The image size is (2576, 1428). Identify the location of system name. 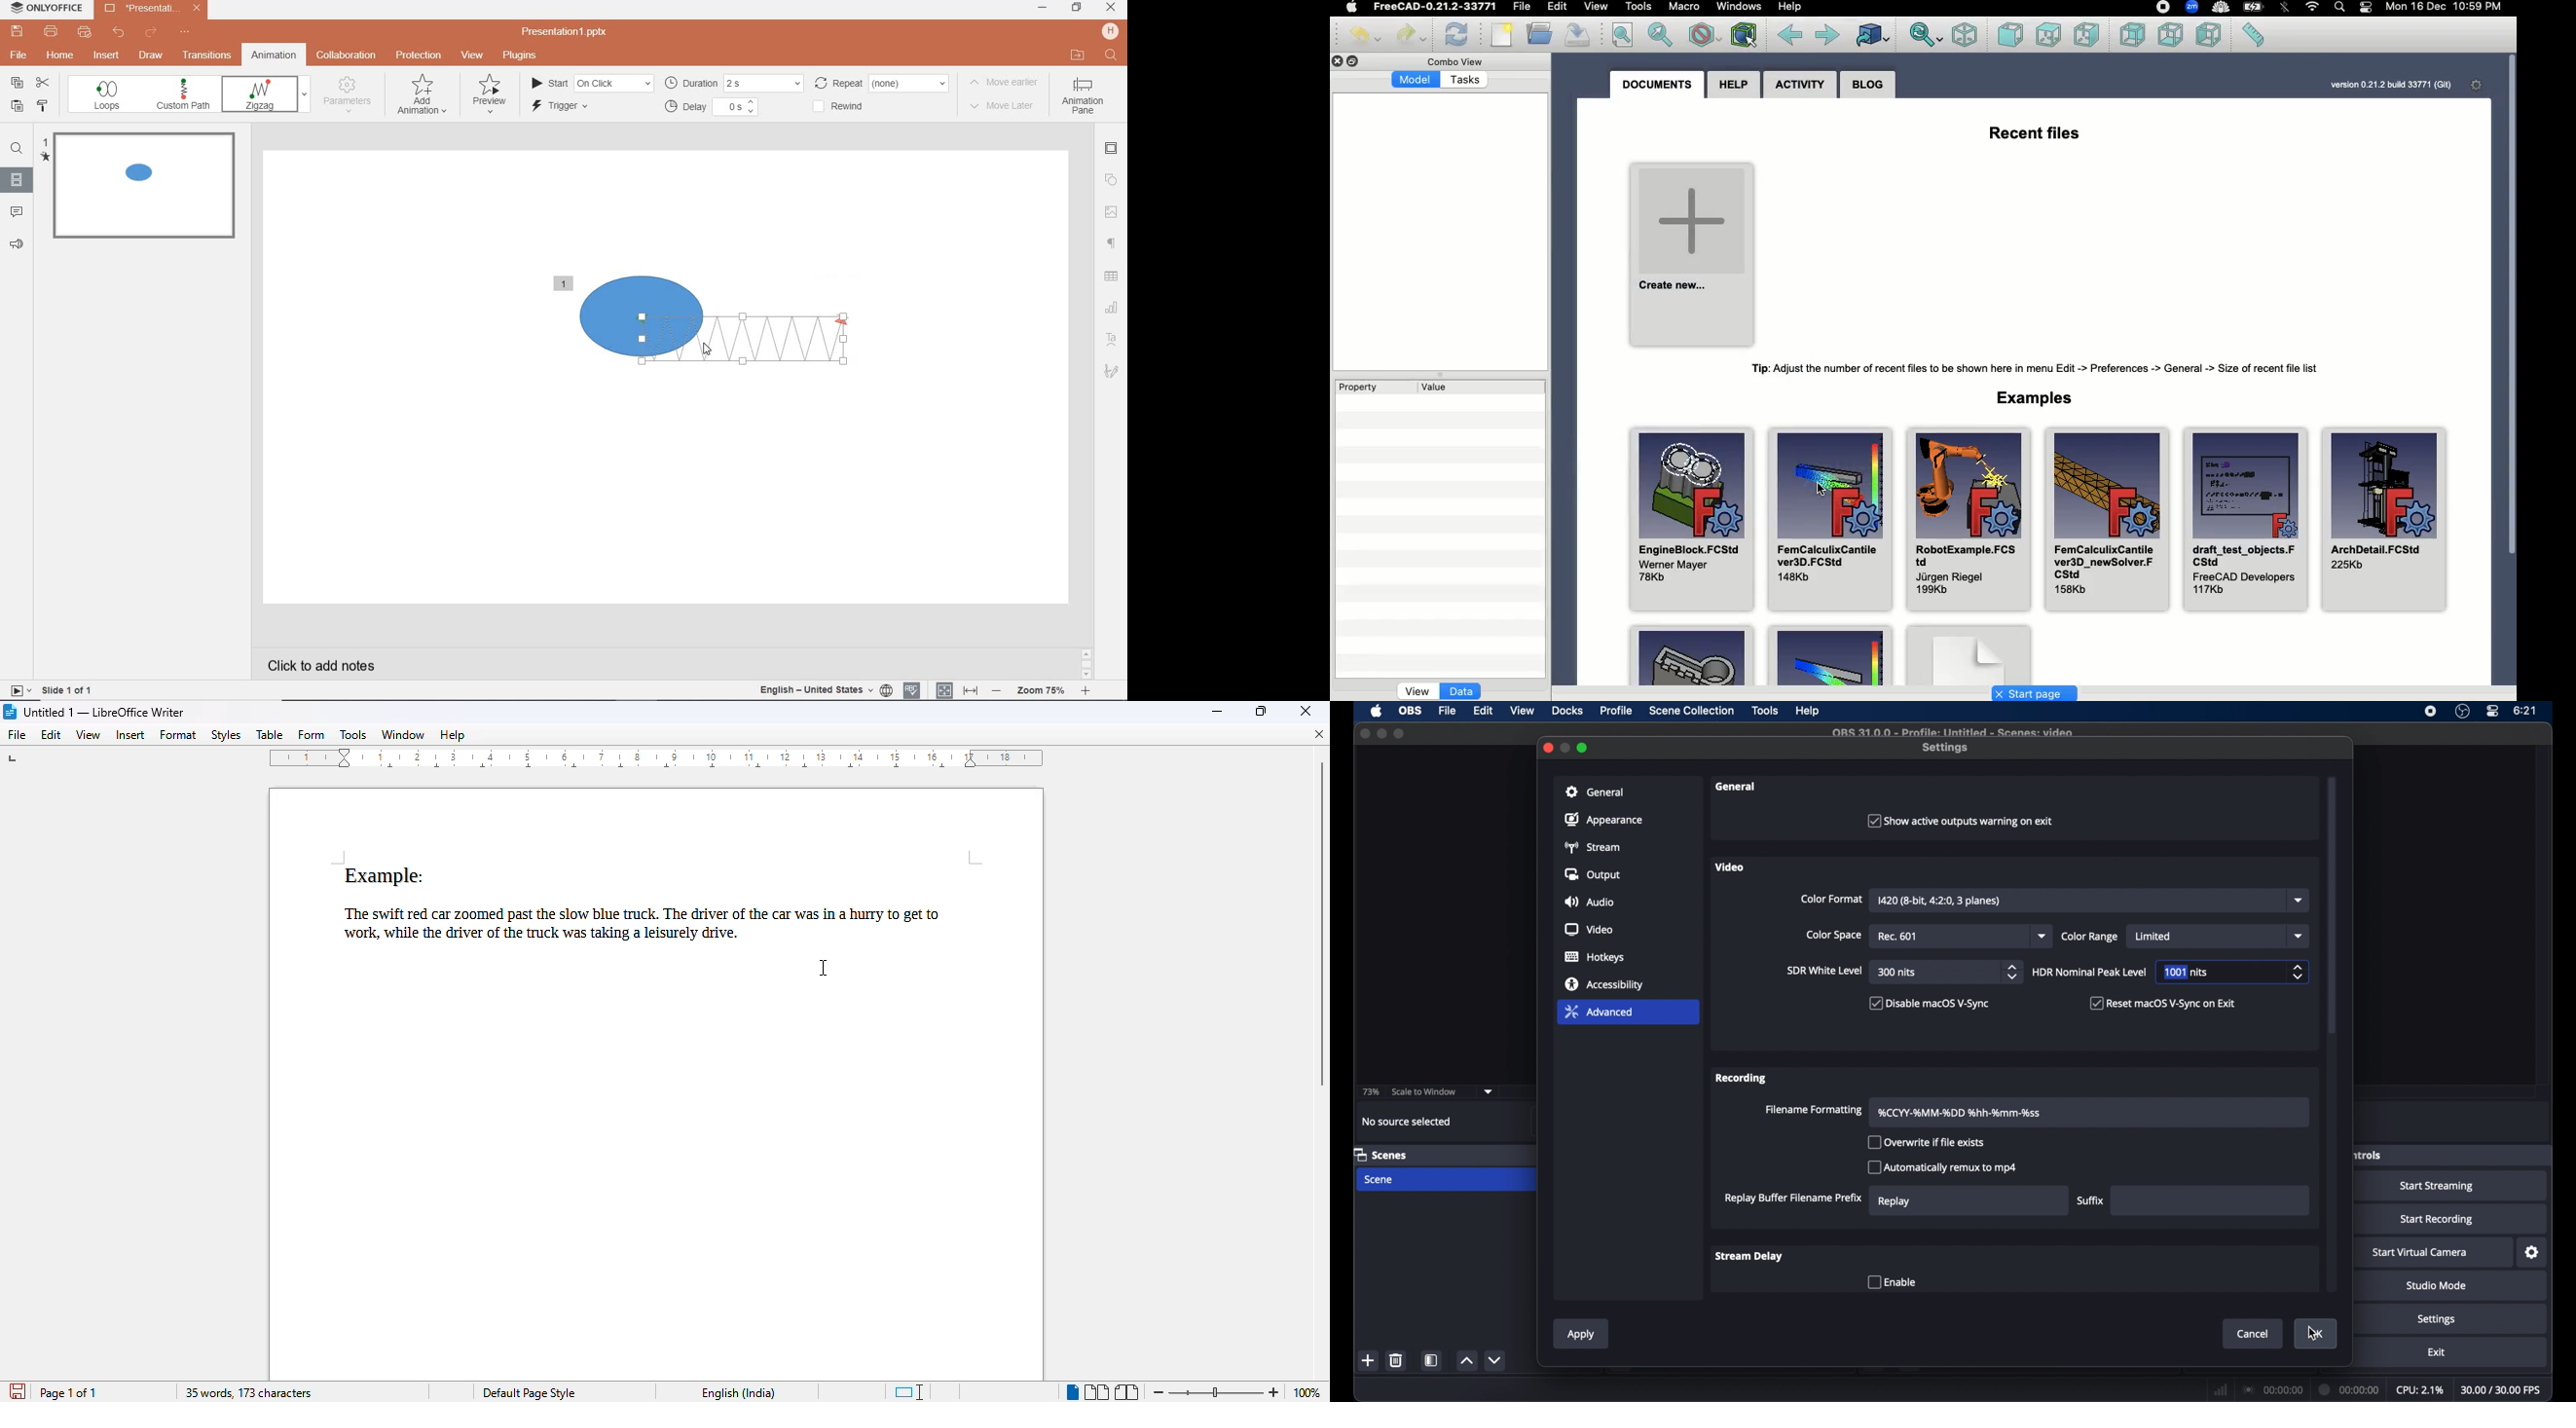
(46, 8).